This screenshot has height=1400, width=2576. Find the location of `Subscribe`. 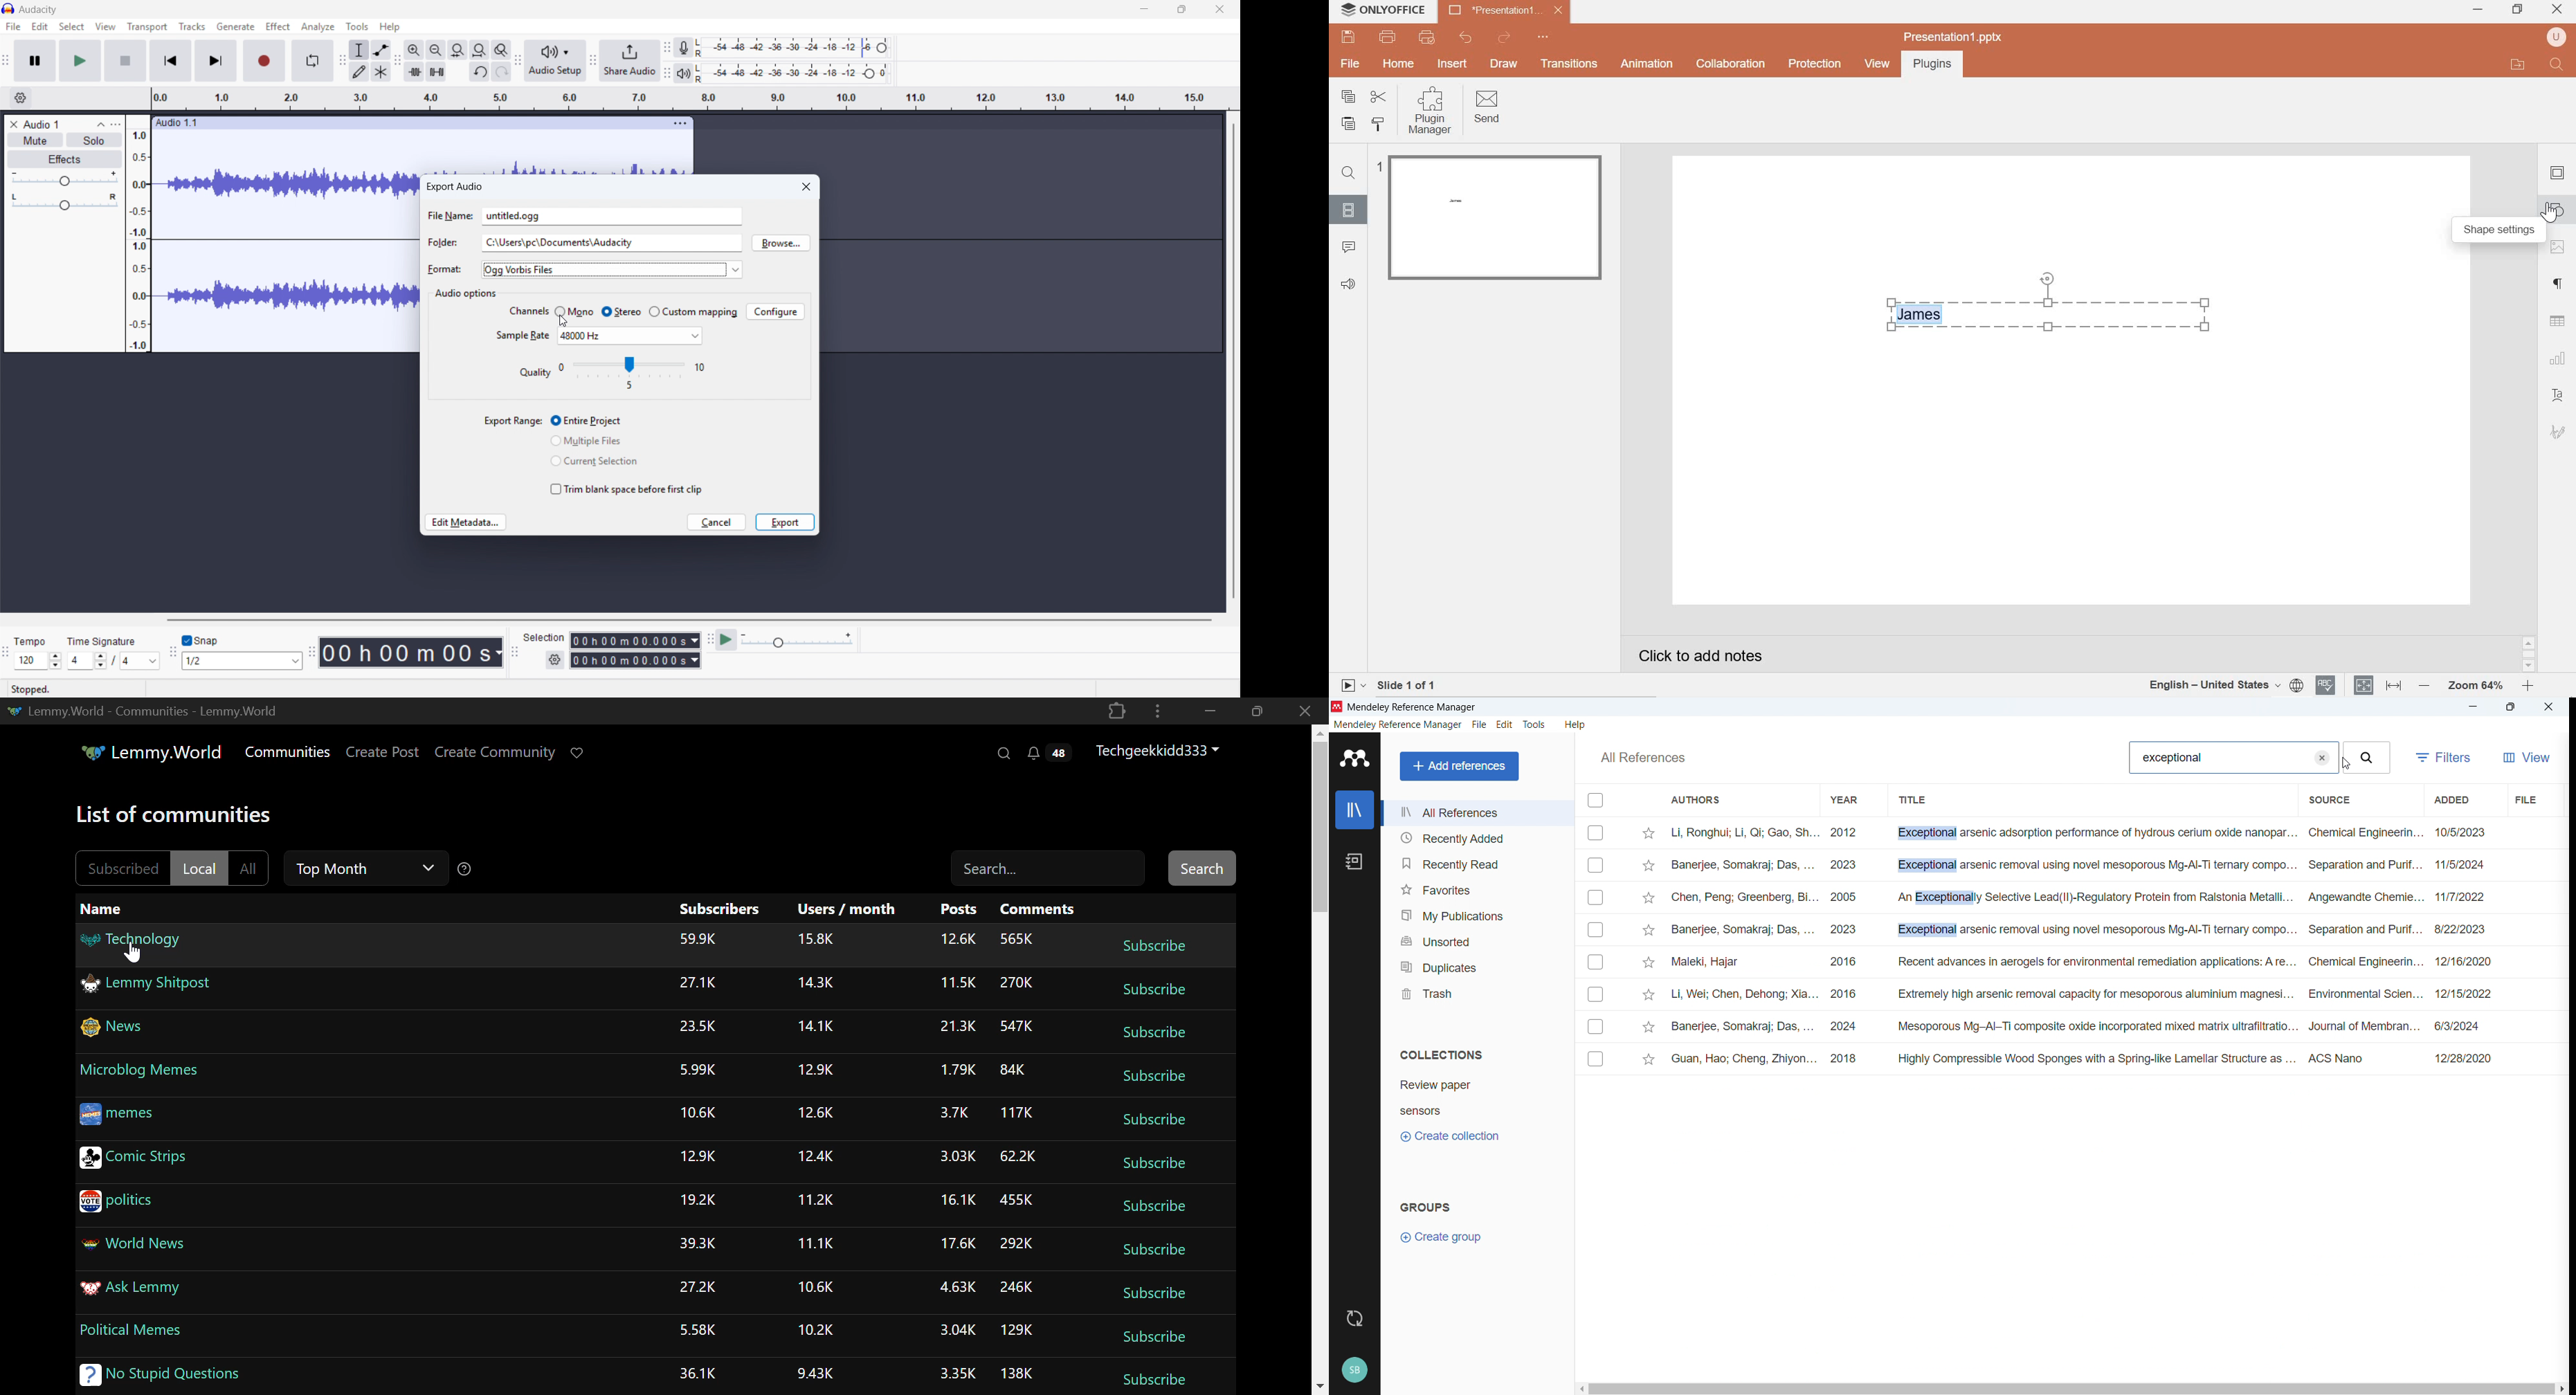

Subscribe is located at coordinates (1153, 948).